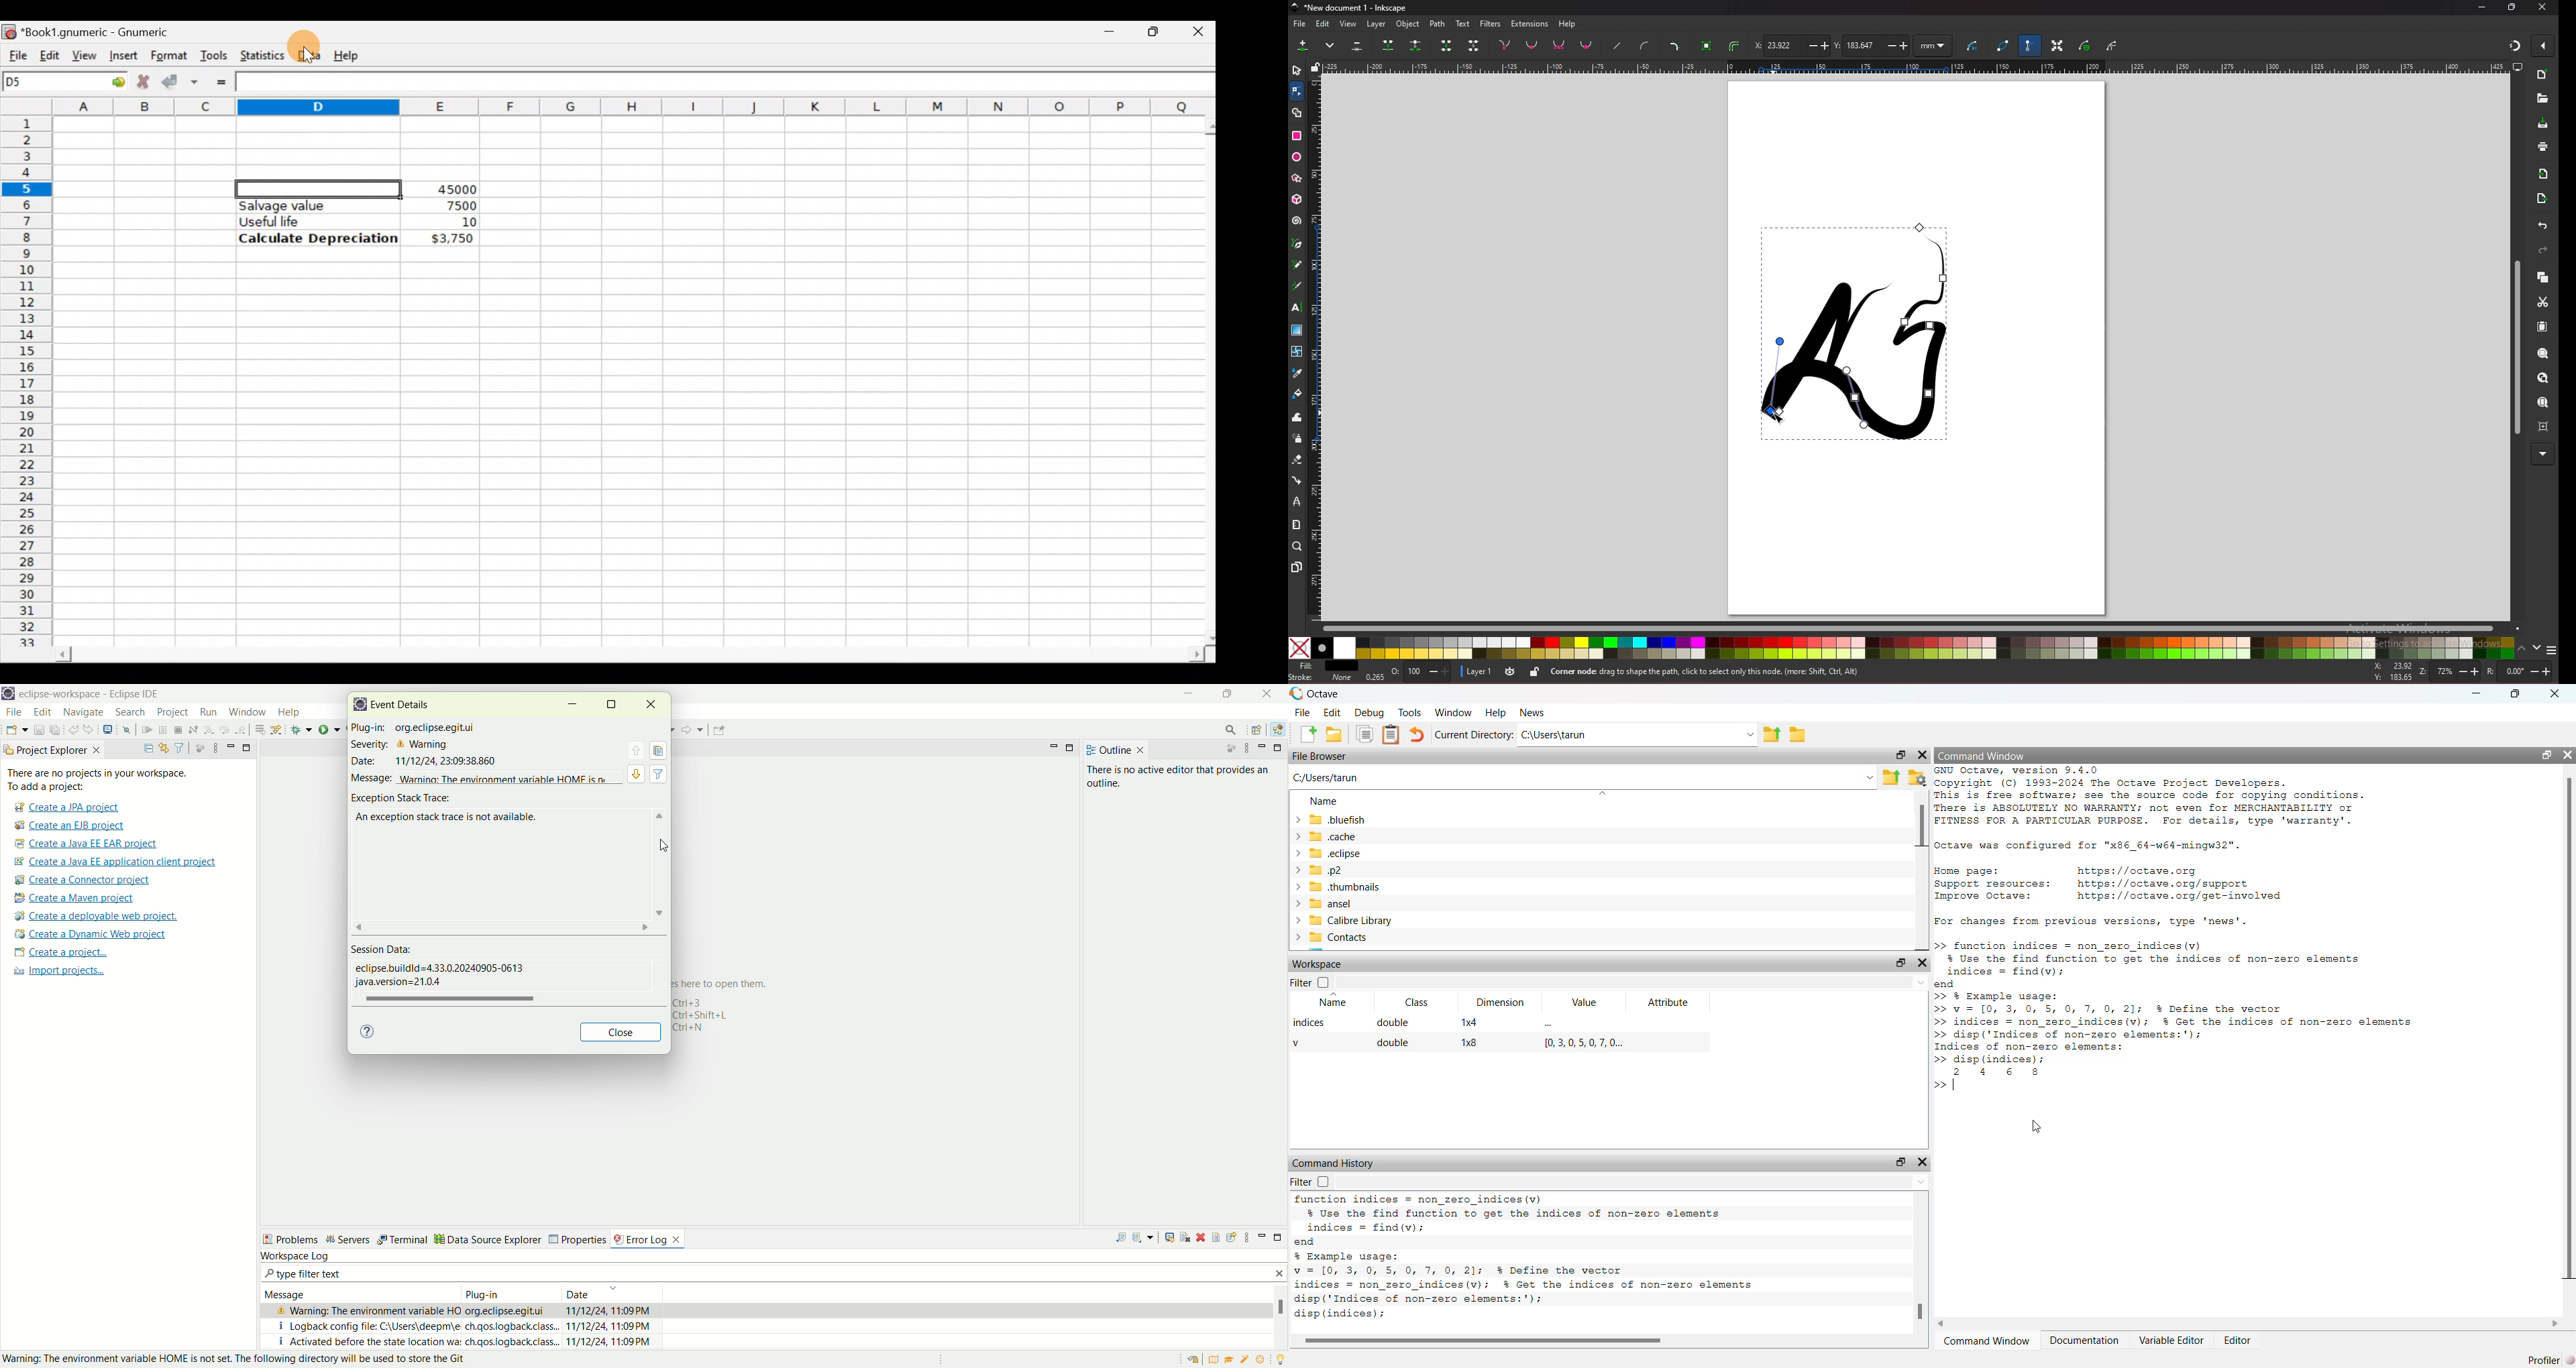  I want to click on Go to, so click(113, 82).